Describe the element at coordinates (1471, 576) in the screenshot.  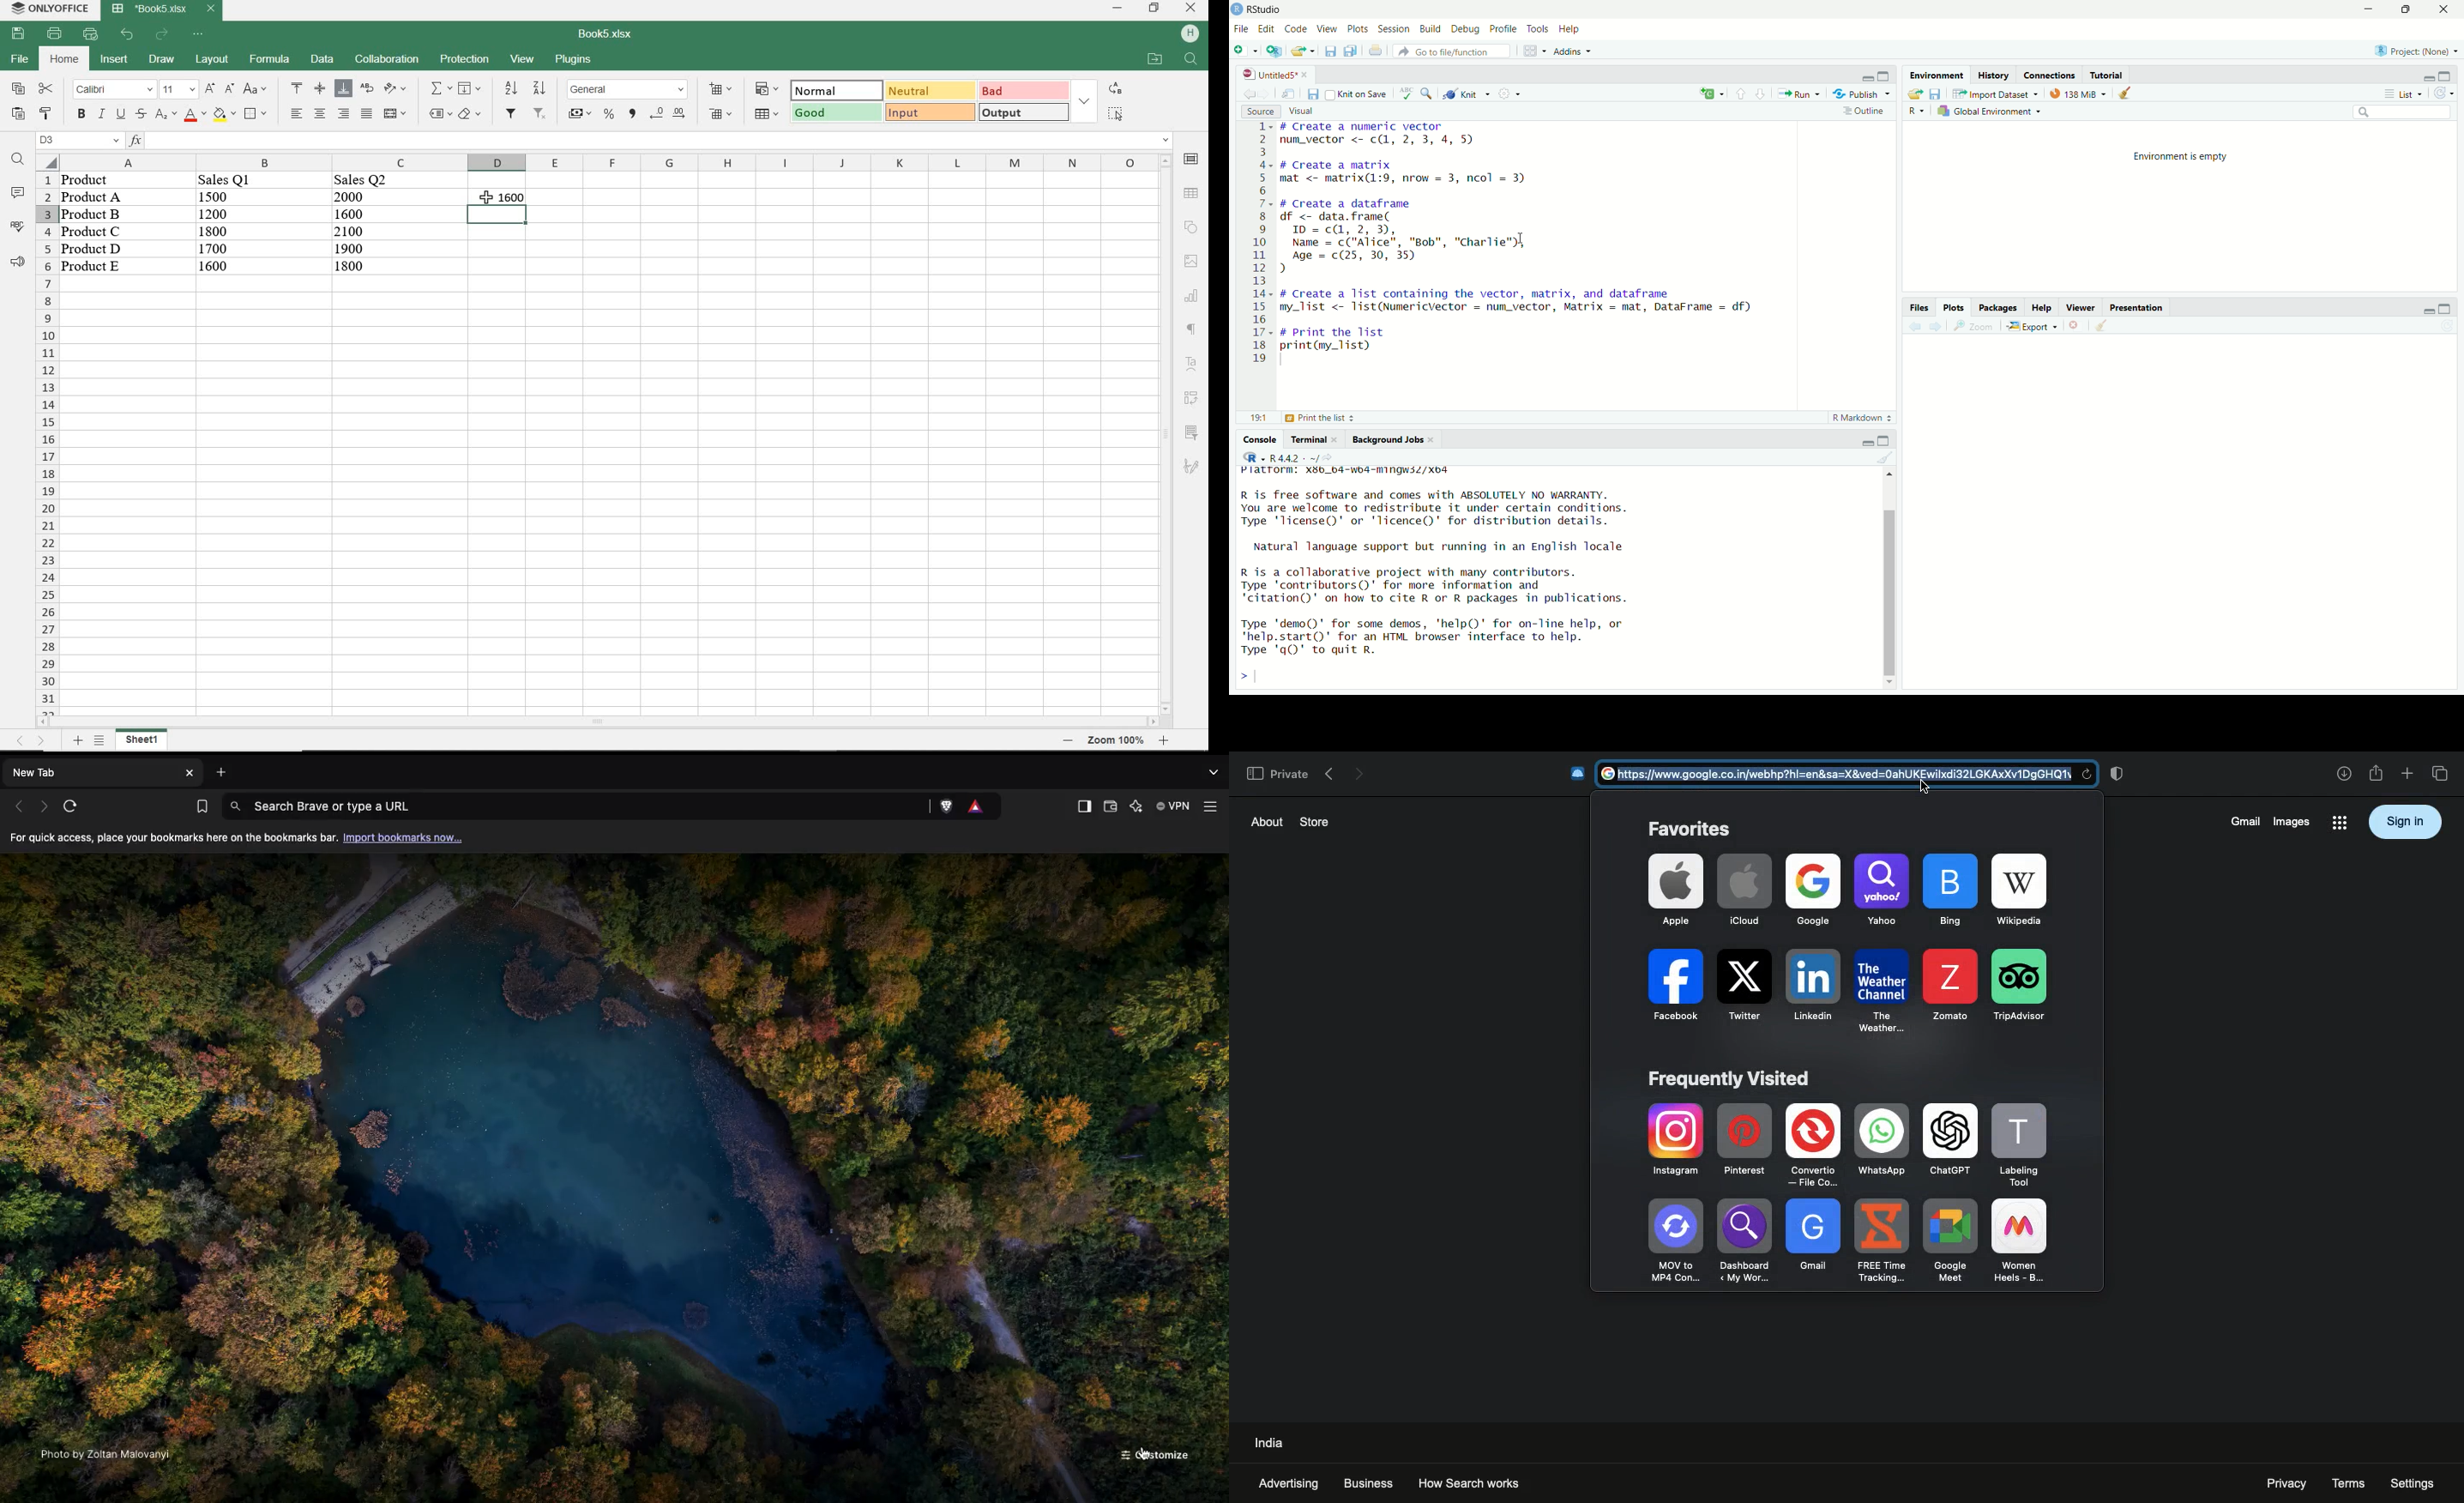
I see `Platrorm: Xx¥b_b4-wb4-mingw3Z/xo4

R is free software and comes with ABSOLUTELY NO WARRANTY.

You are welcome to redistribute it under certain conditions.

Type 'license()' or 'licence()' for distribution details.
Natural language support but running in an English locale

R is a collaborative project with many contributors.

Type 'contributors()' for more information and

‘citation()' on how to cite R or R packages in publications.

Type 'demo()' for some demos, 'help()' for on-line help, or

'help.start()' for an HTML browser interface to help.

Type 'qQ)' to quit R.

>` at that location.